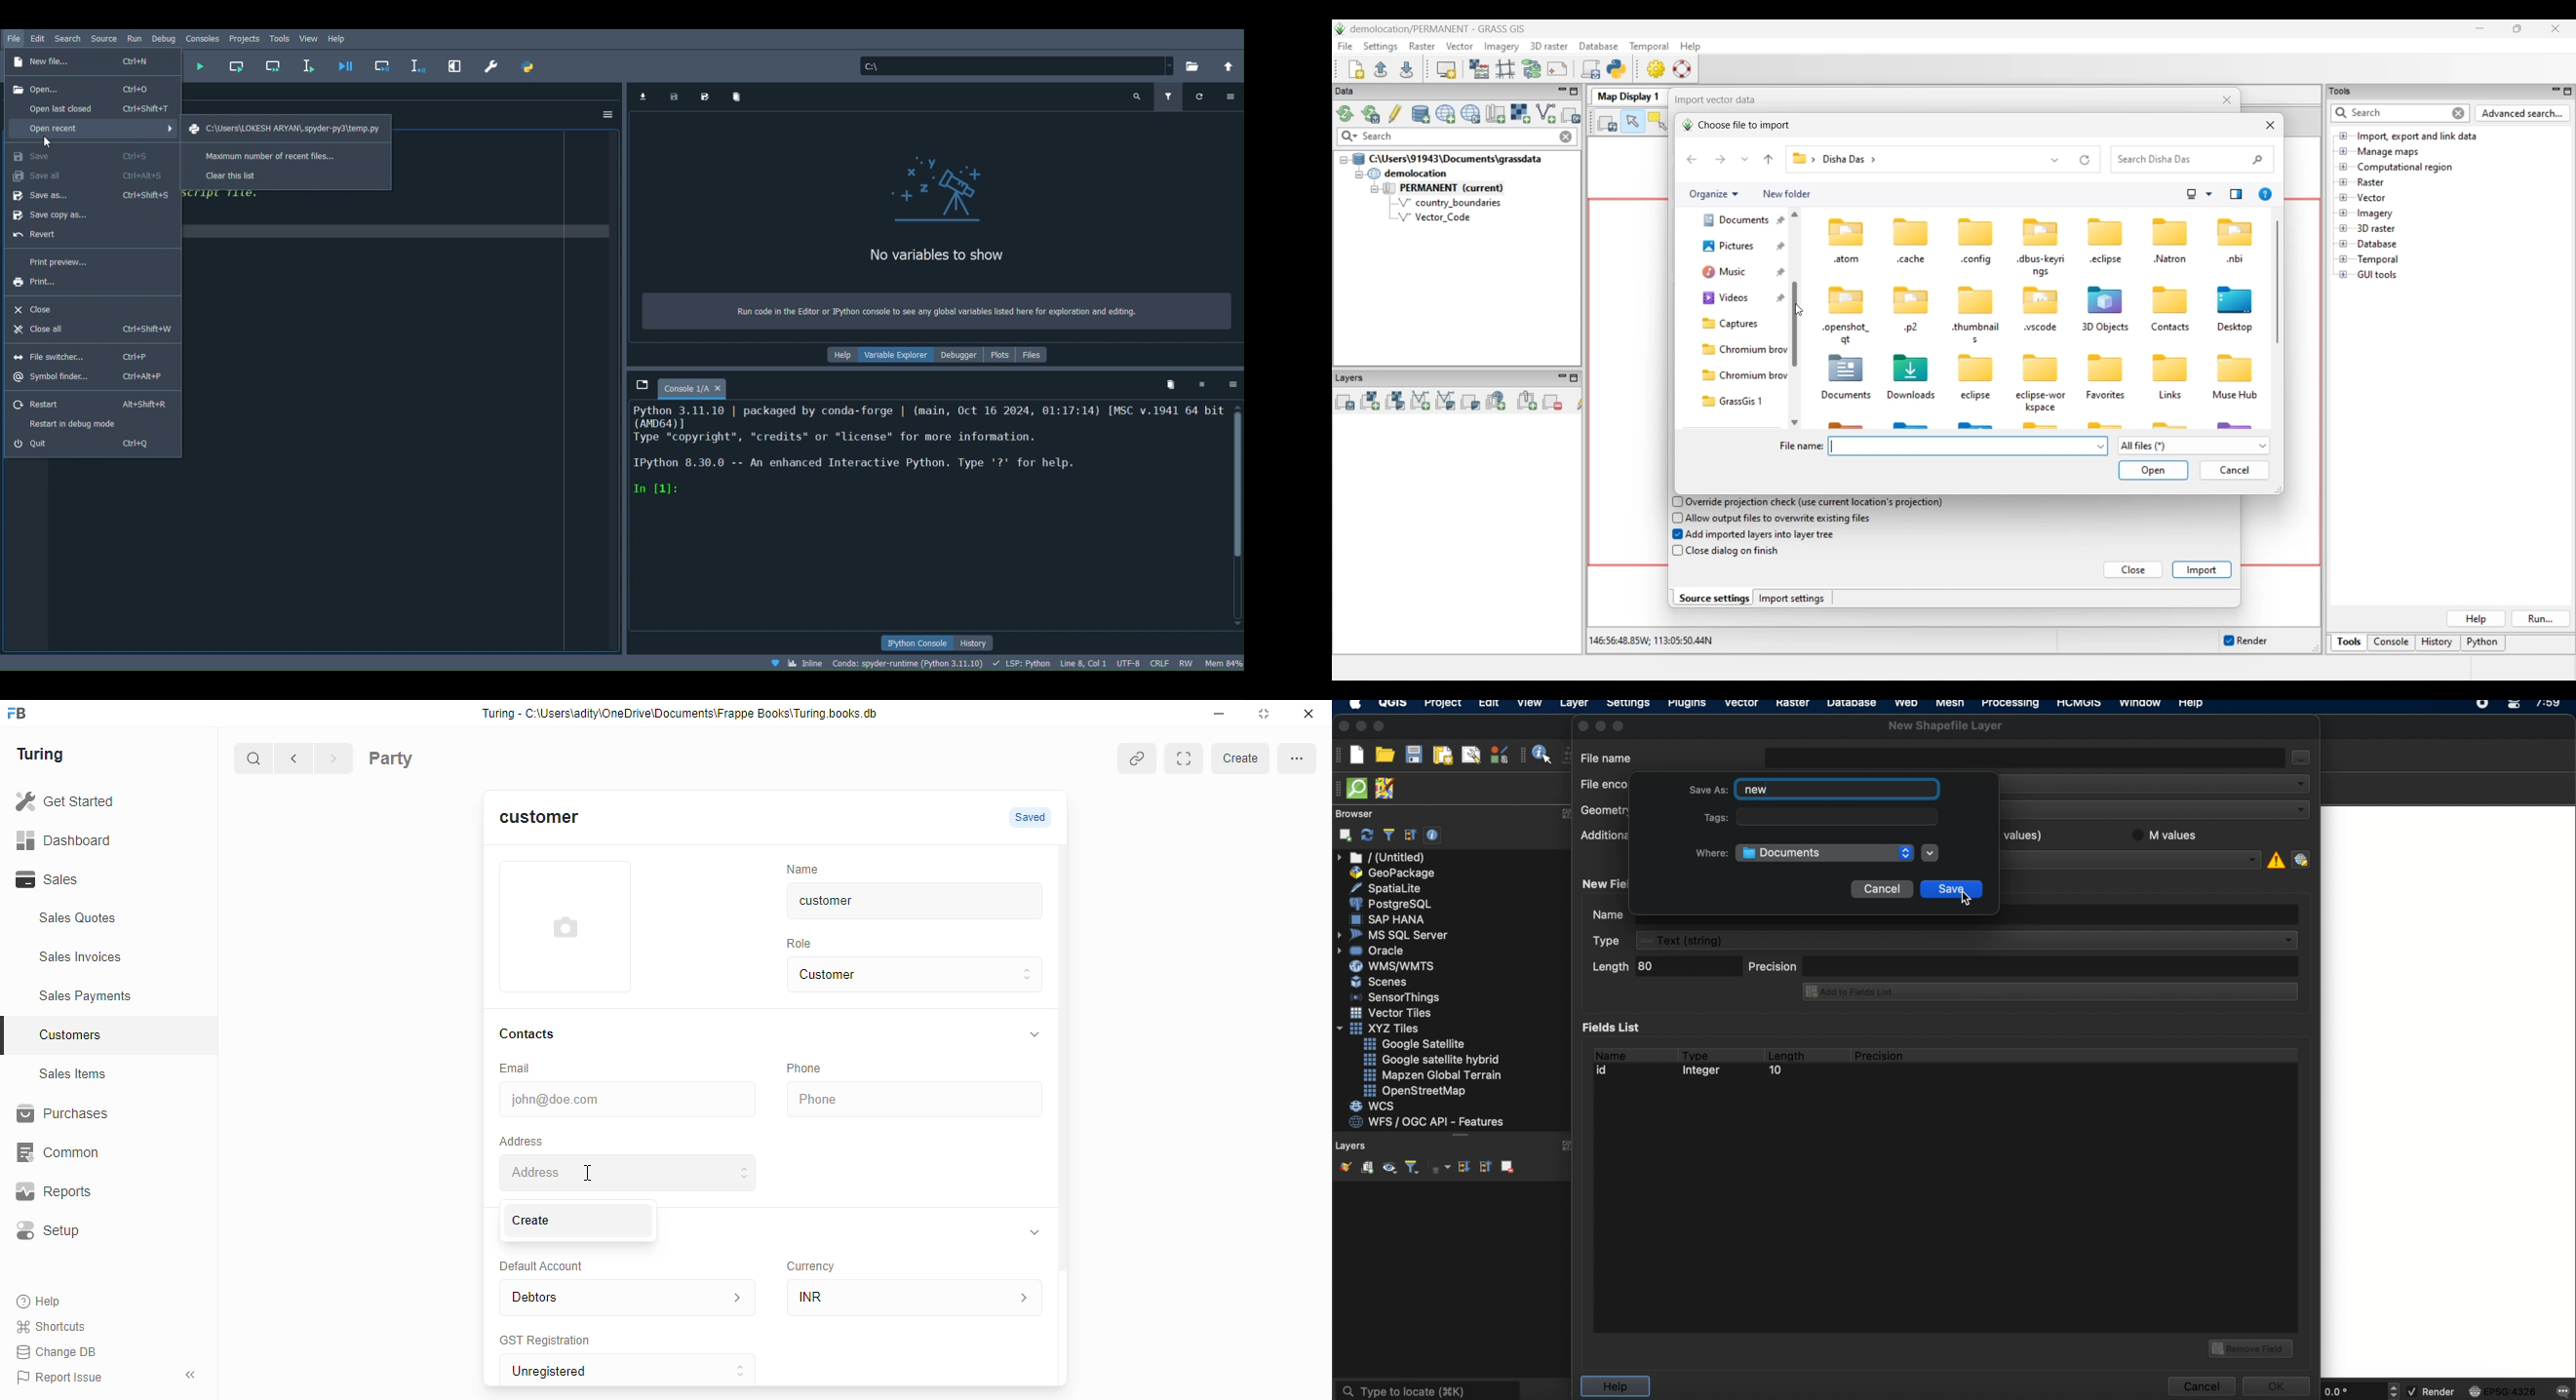 The width and height of the screenshot is (2576, 1400). What do you see at coordinates (591, 1176) in the screenshot?
I see `cursor` at bounding box center [591, 1176].